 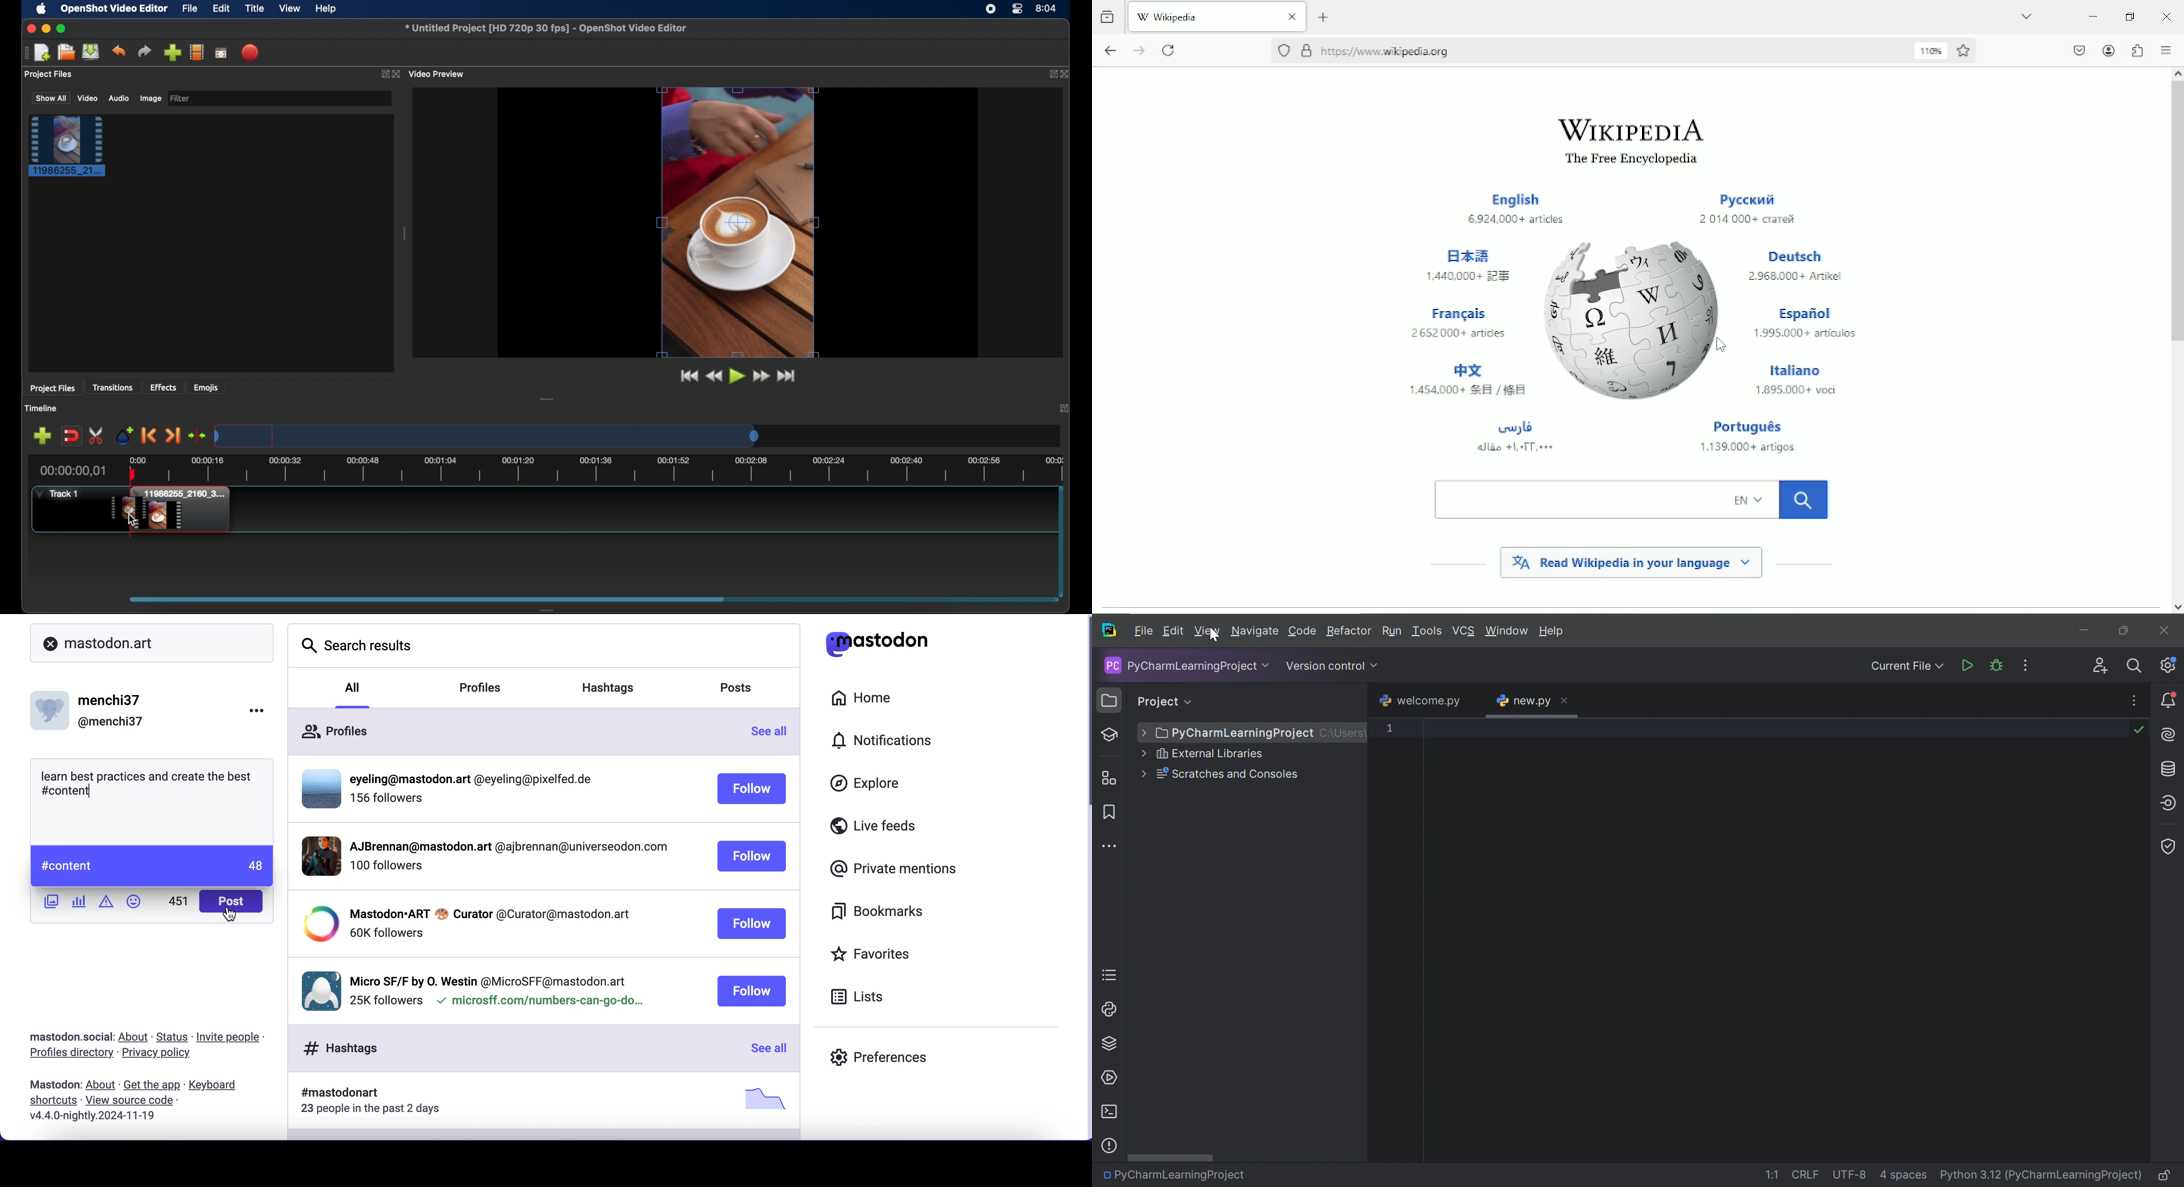 What do you see at coordinates (99, 642) in the screenshot?
I see `mastodon.art` at bounding box center [99, 642].